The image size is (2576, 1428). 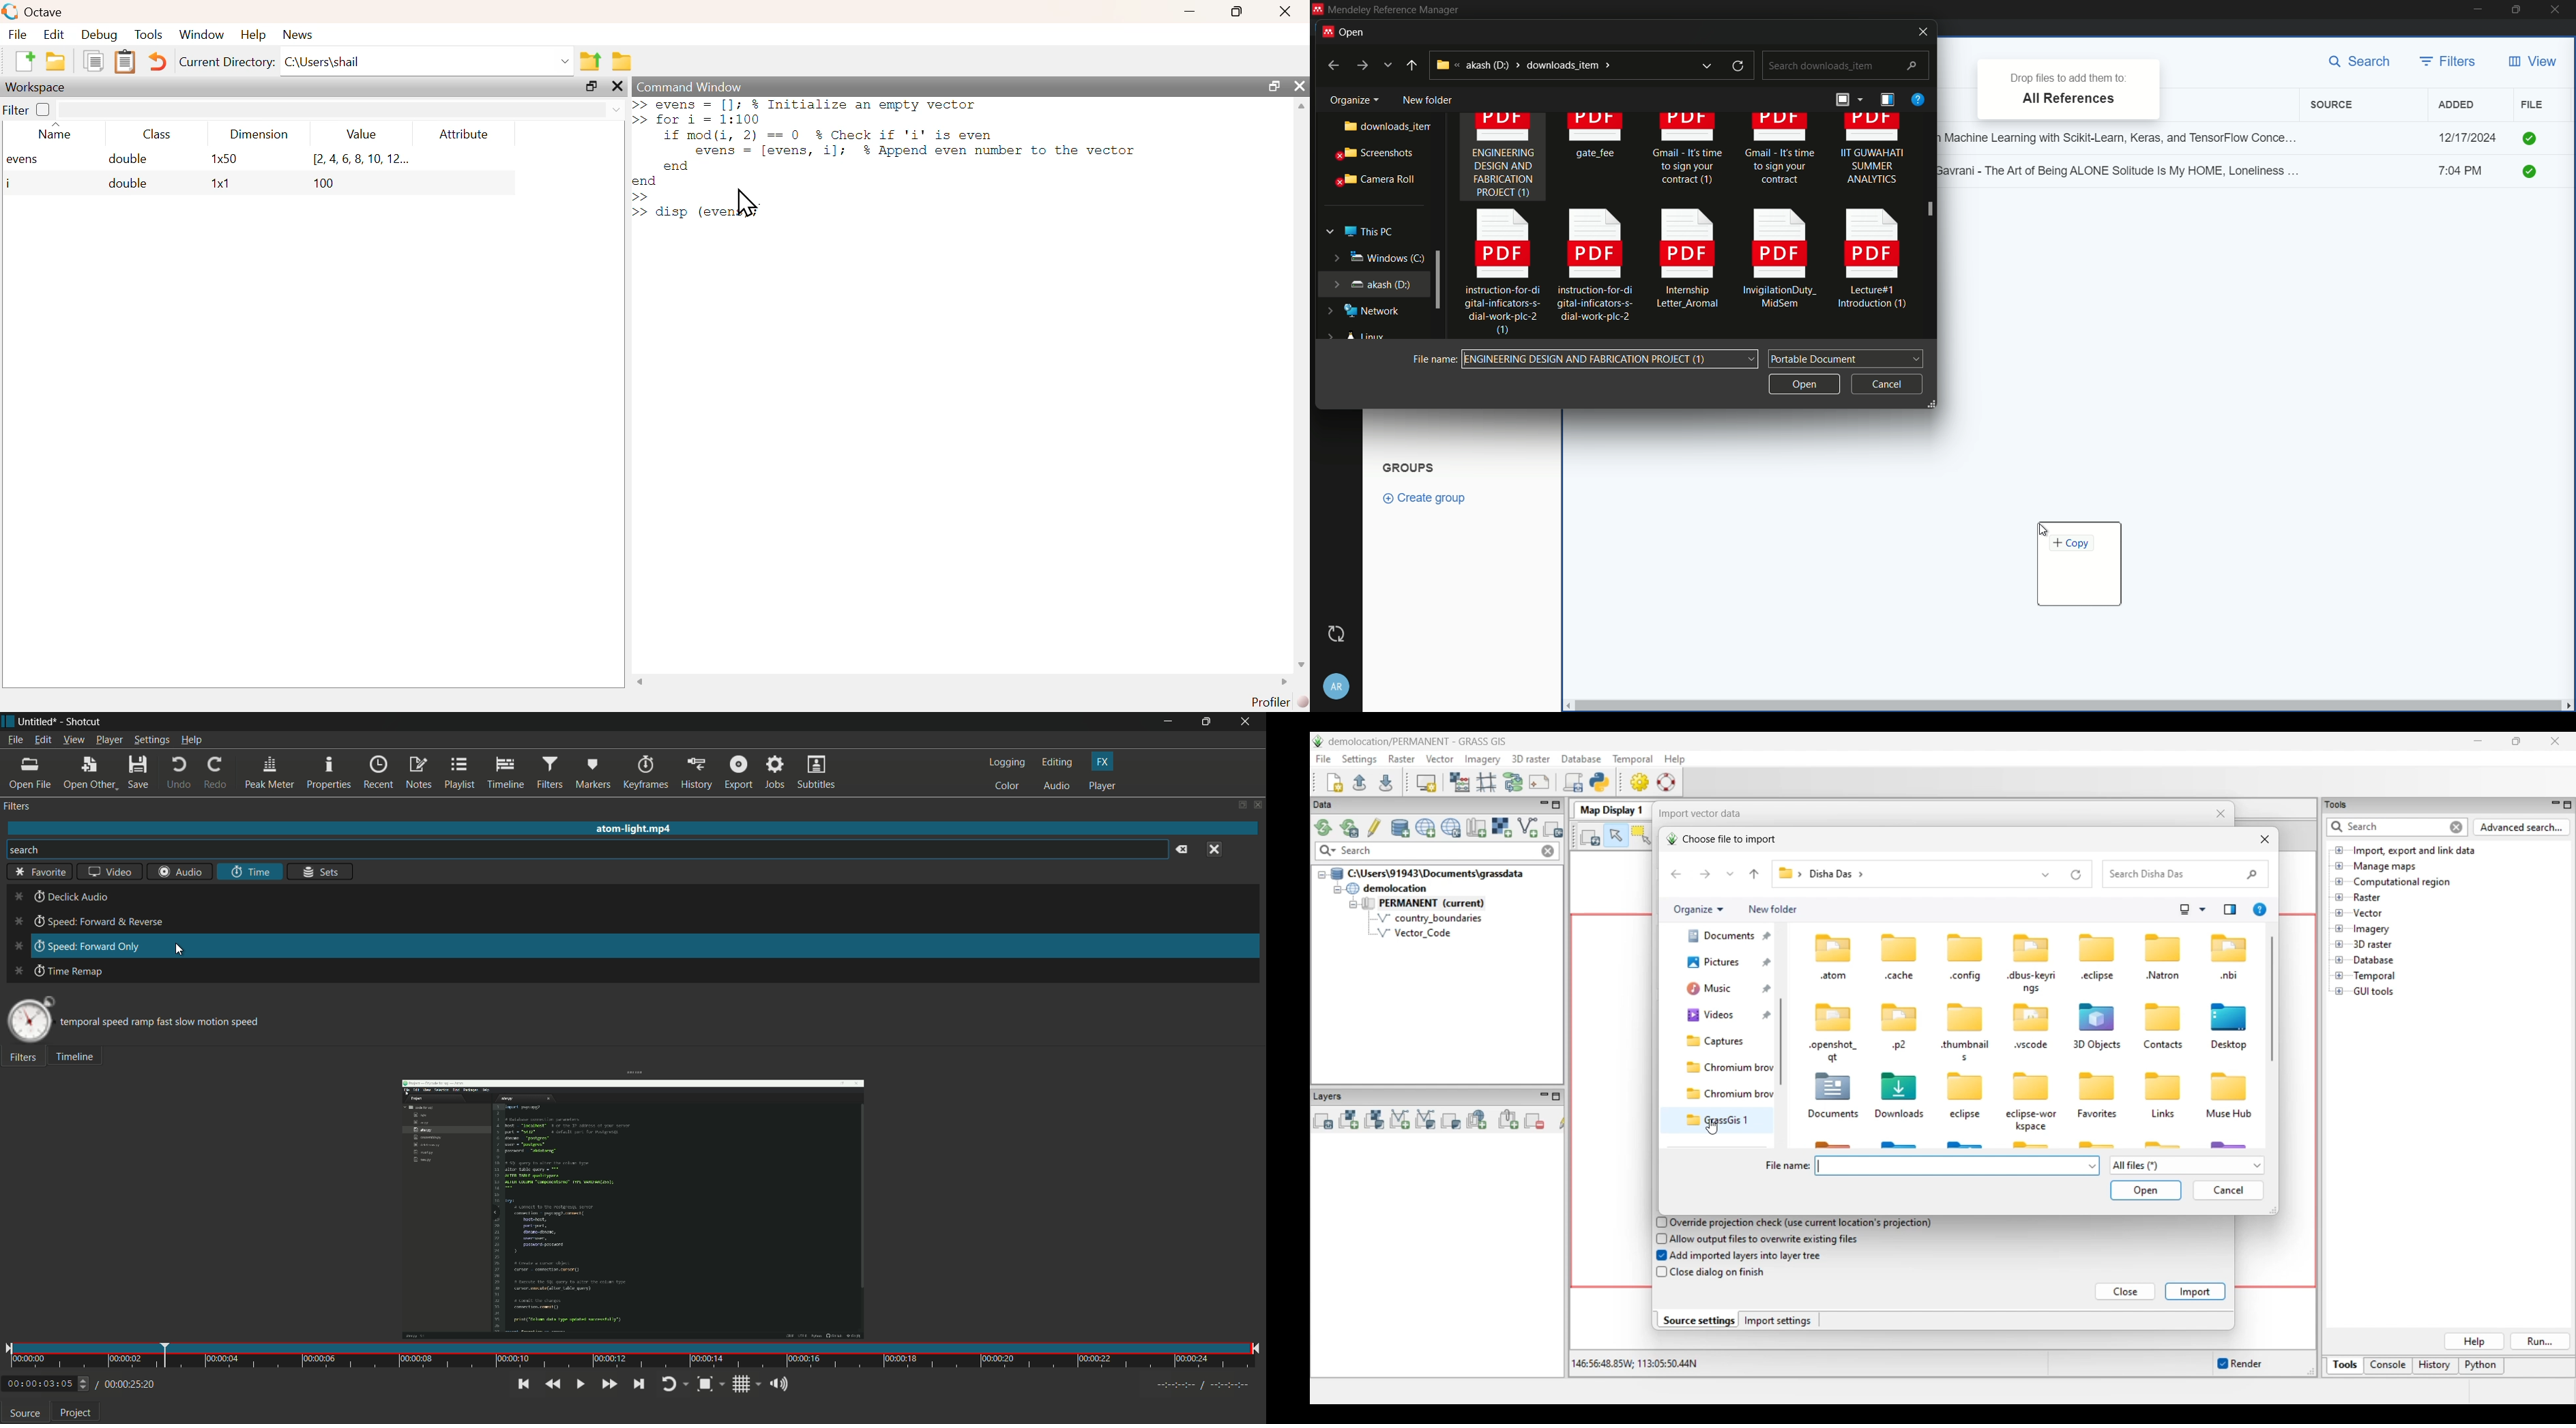 I want to click on minimize, so click(x=1167, y=721).